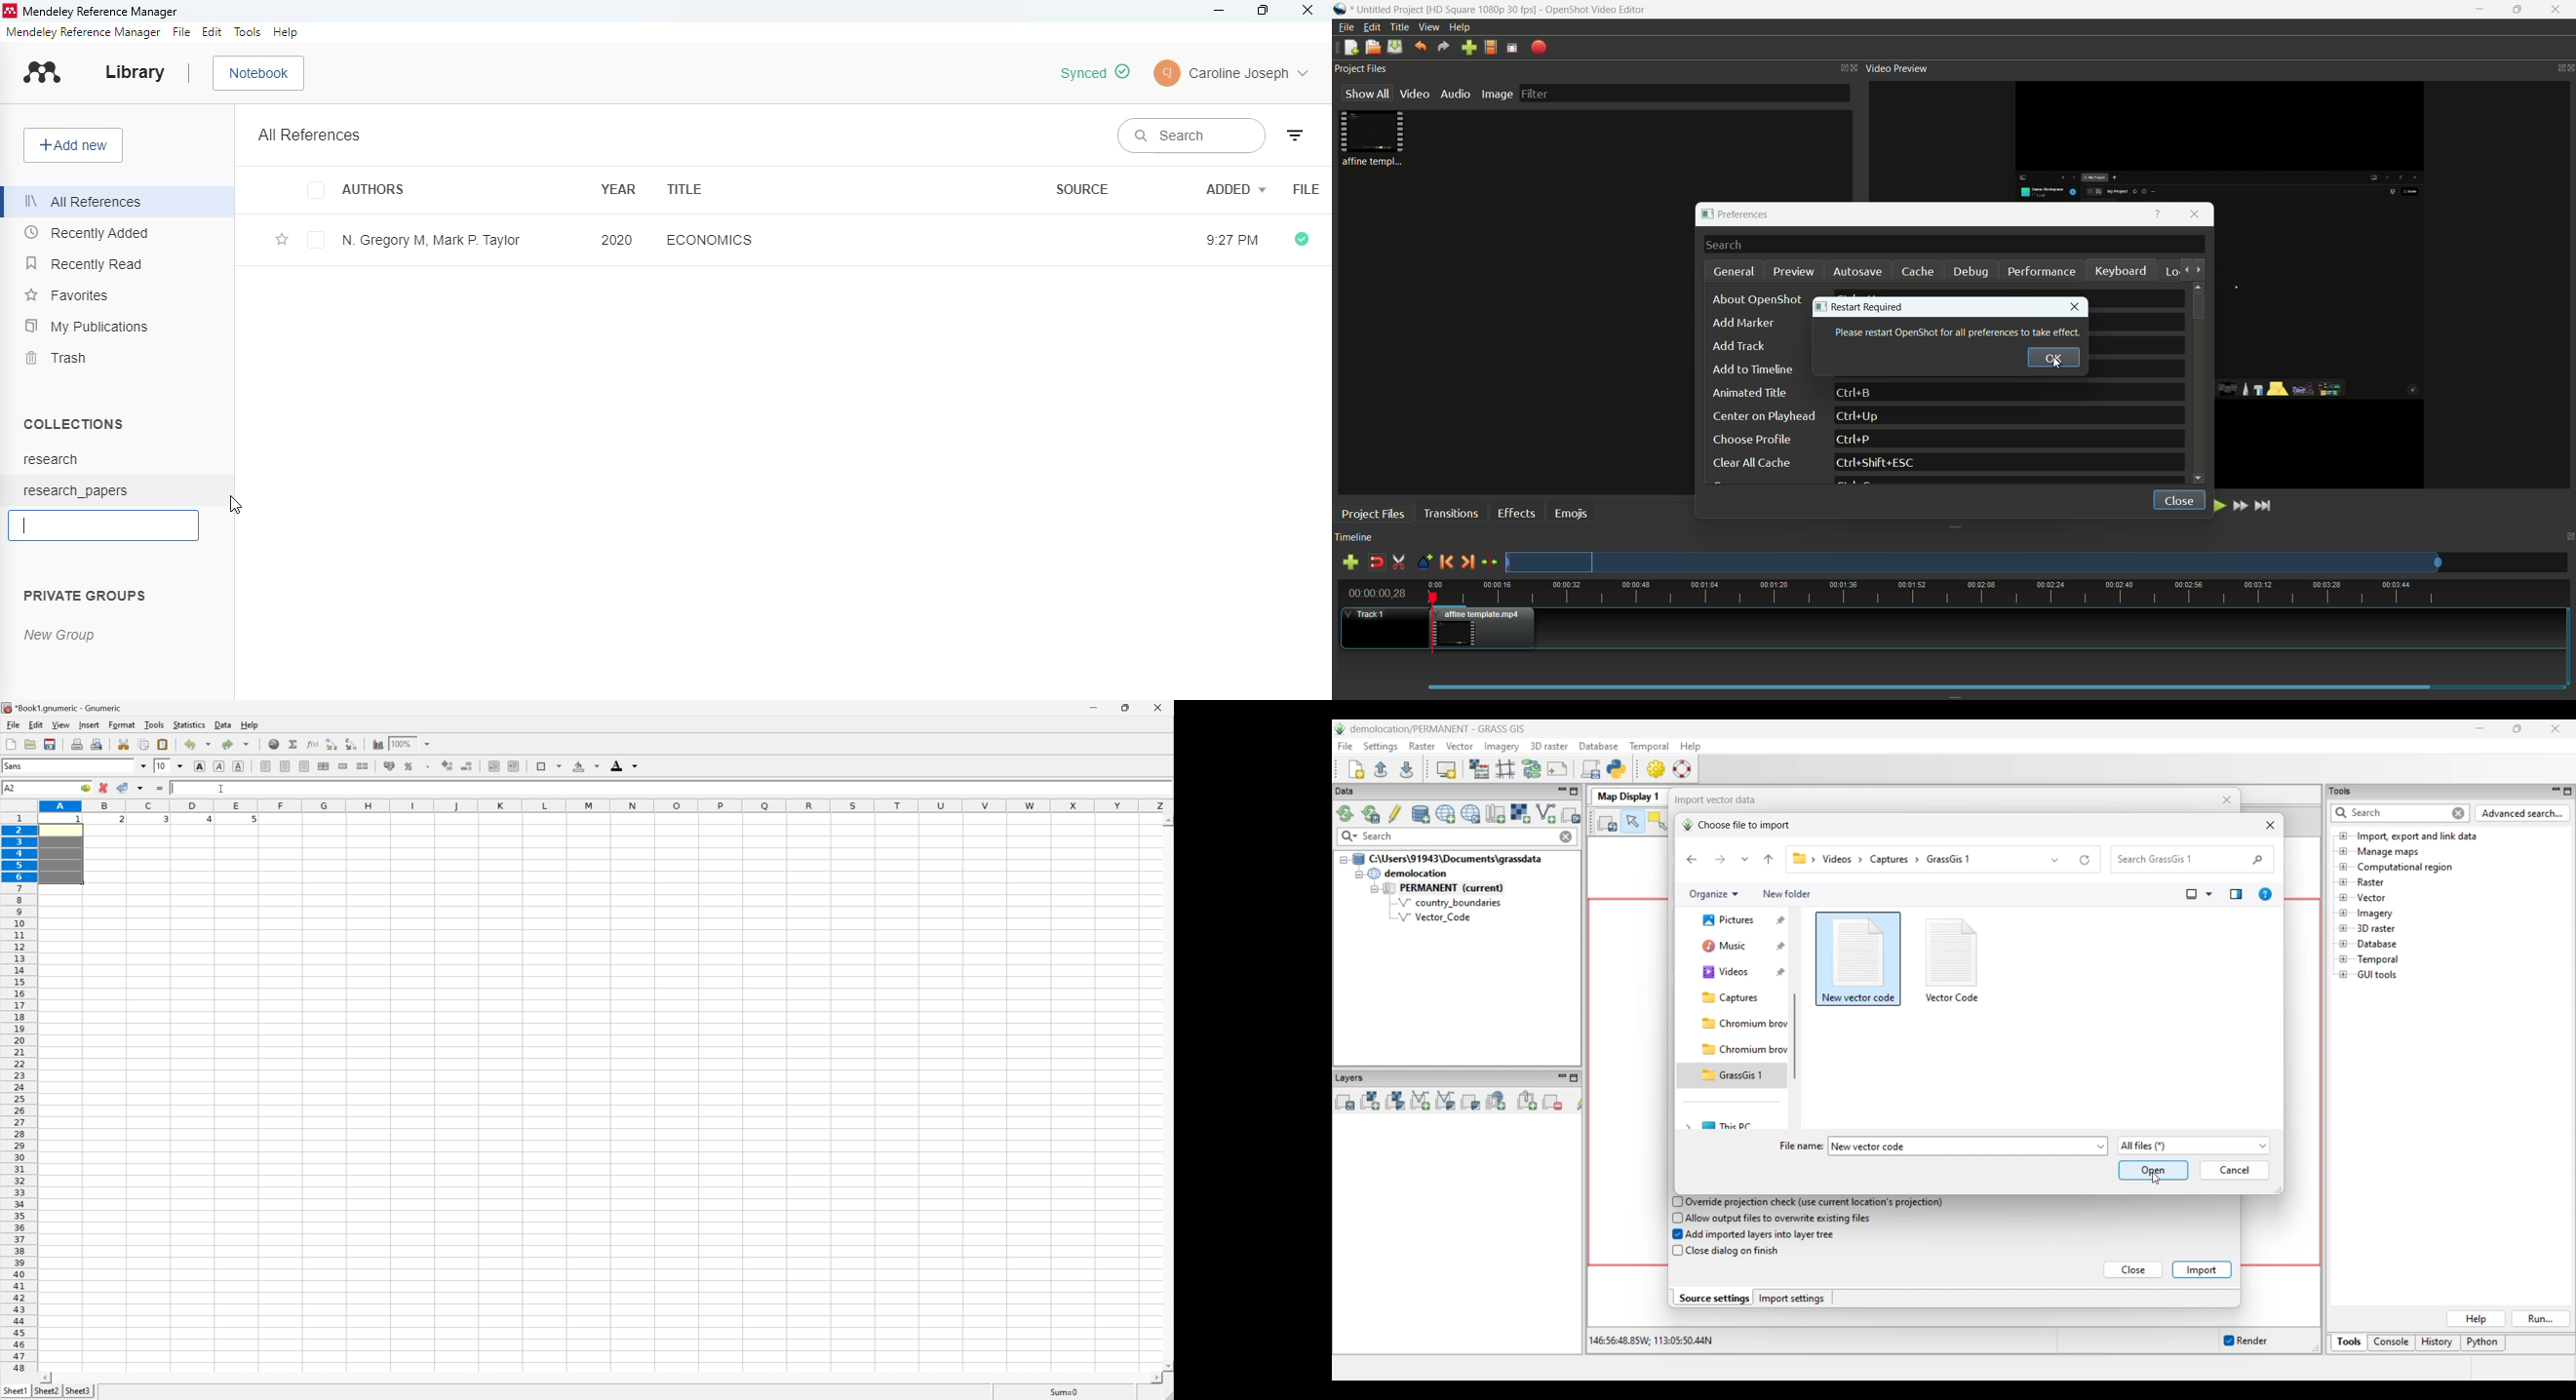 The image size is (2576, 1400). What do you see at coordinates (1740, 215) in the screenshot?
I see `preferences` at bounding box center [1740, 215].